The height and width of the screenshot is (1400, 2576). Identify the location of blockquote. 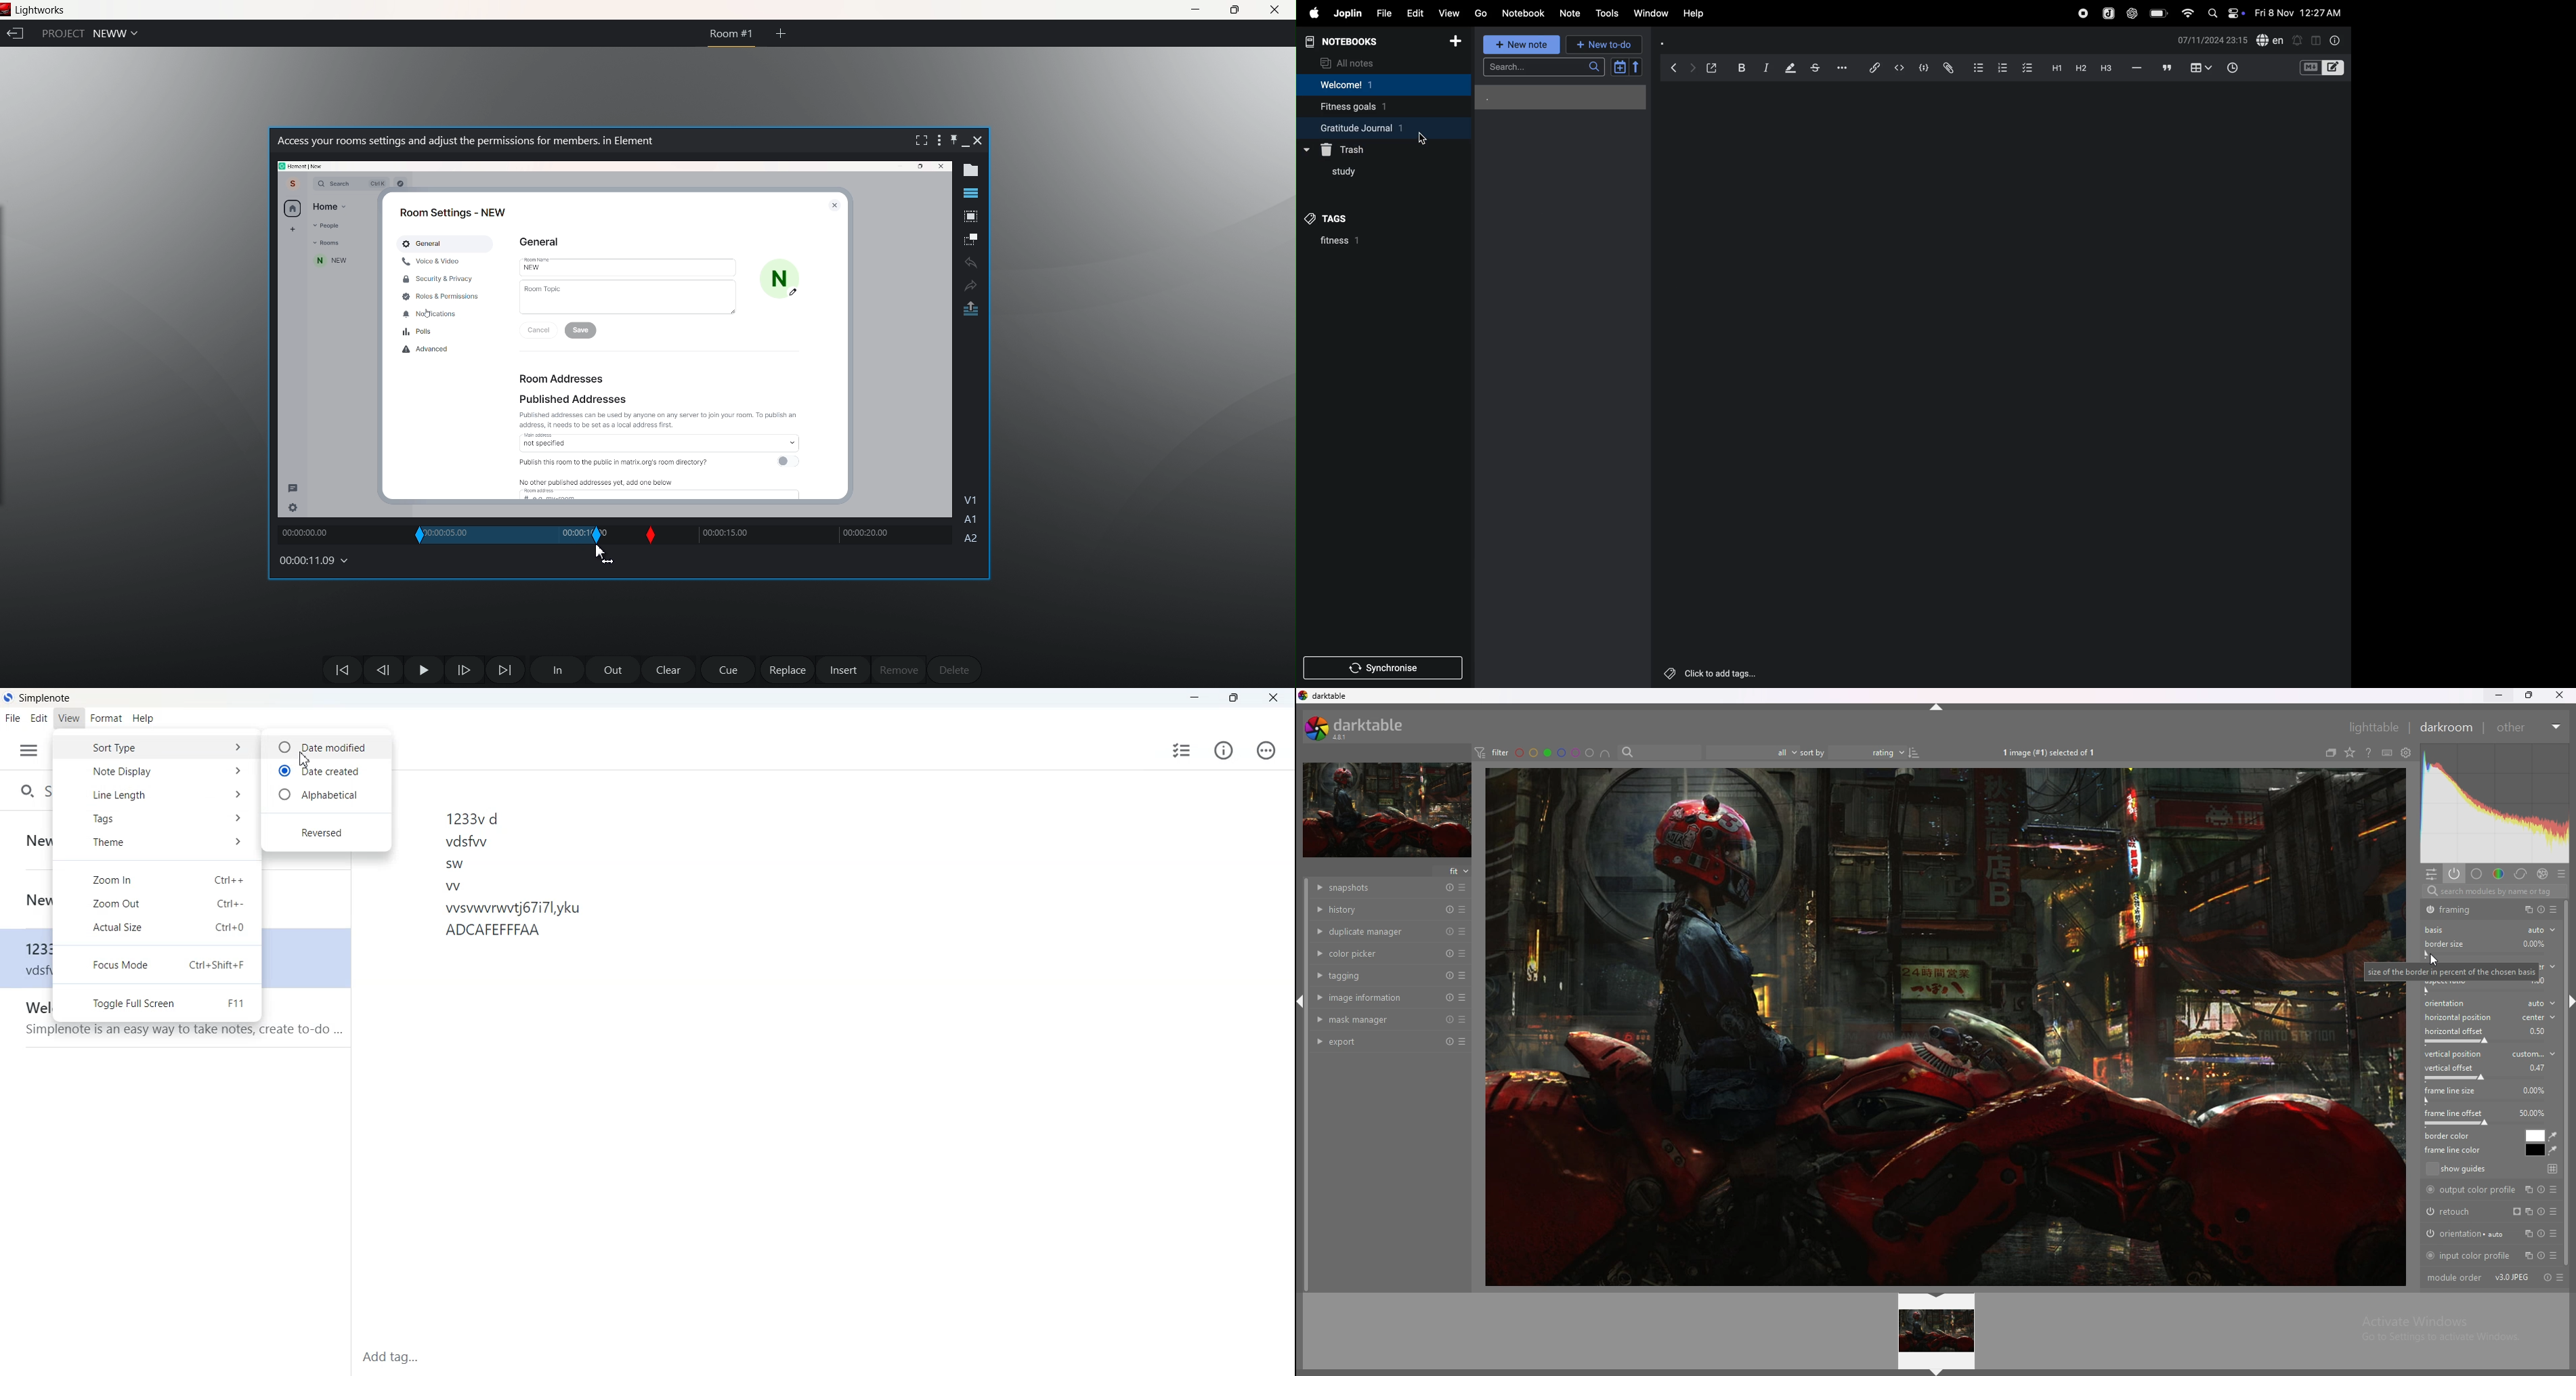
(2167, 68).